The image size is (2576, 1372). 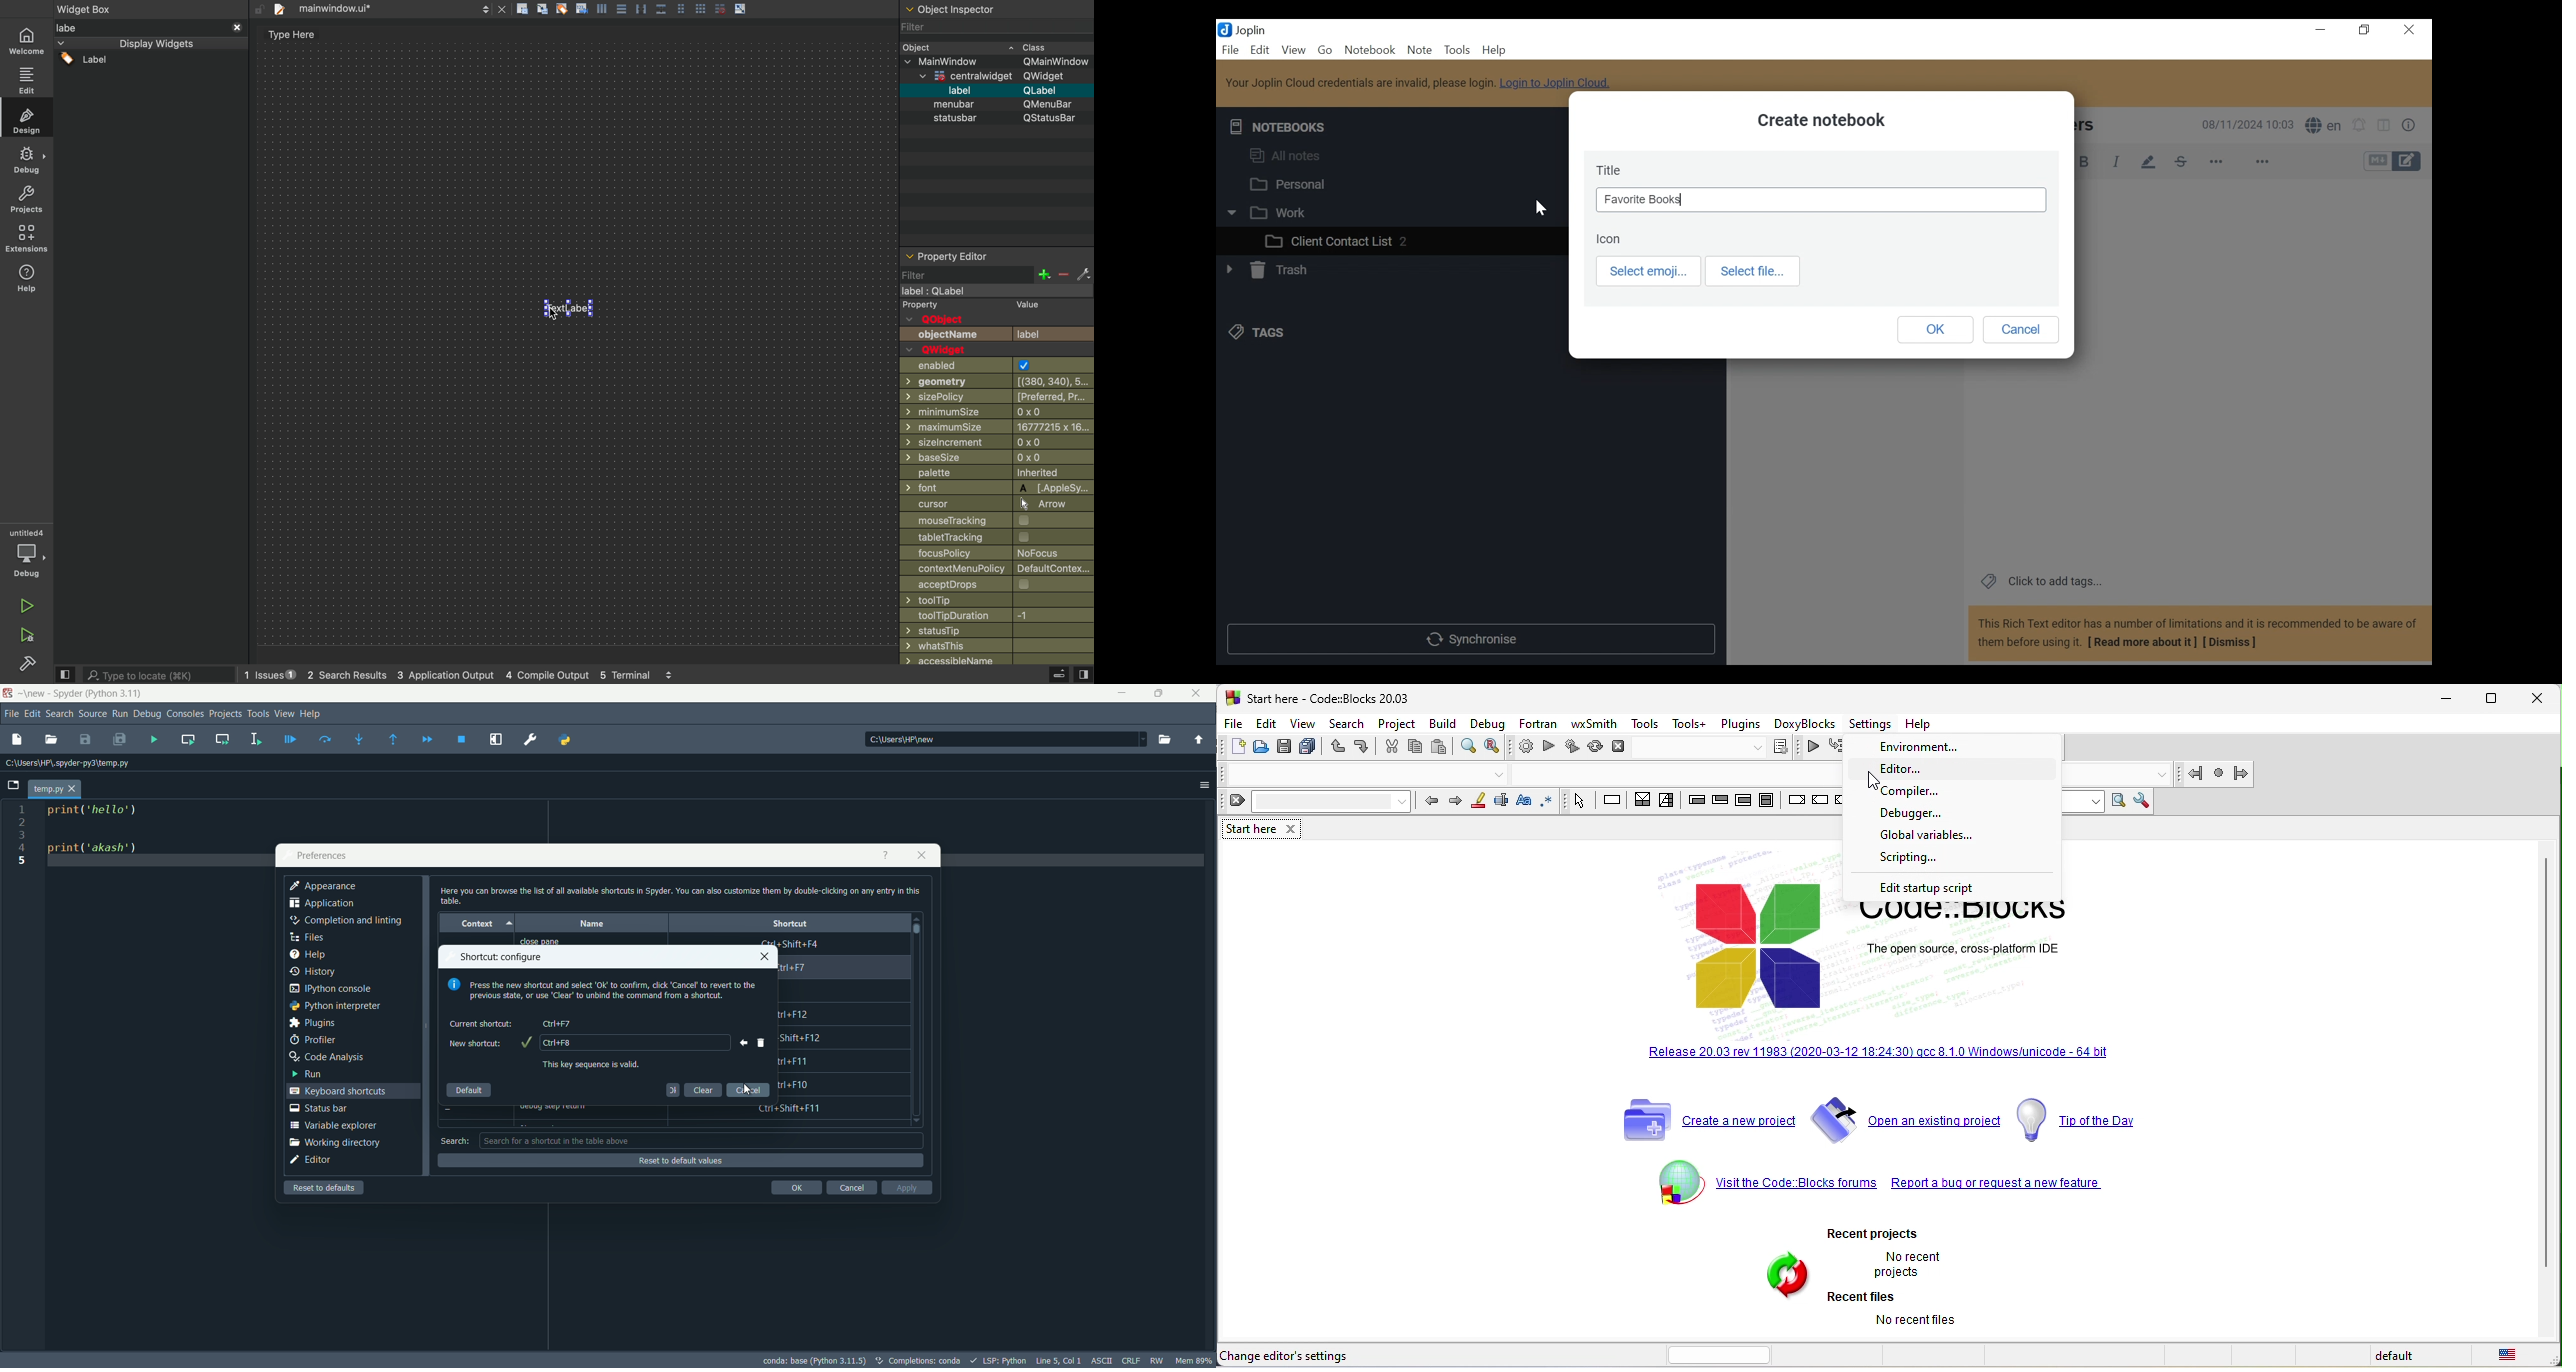 I want to click on Toggle editor layout, so click(x=2384, y=124).